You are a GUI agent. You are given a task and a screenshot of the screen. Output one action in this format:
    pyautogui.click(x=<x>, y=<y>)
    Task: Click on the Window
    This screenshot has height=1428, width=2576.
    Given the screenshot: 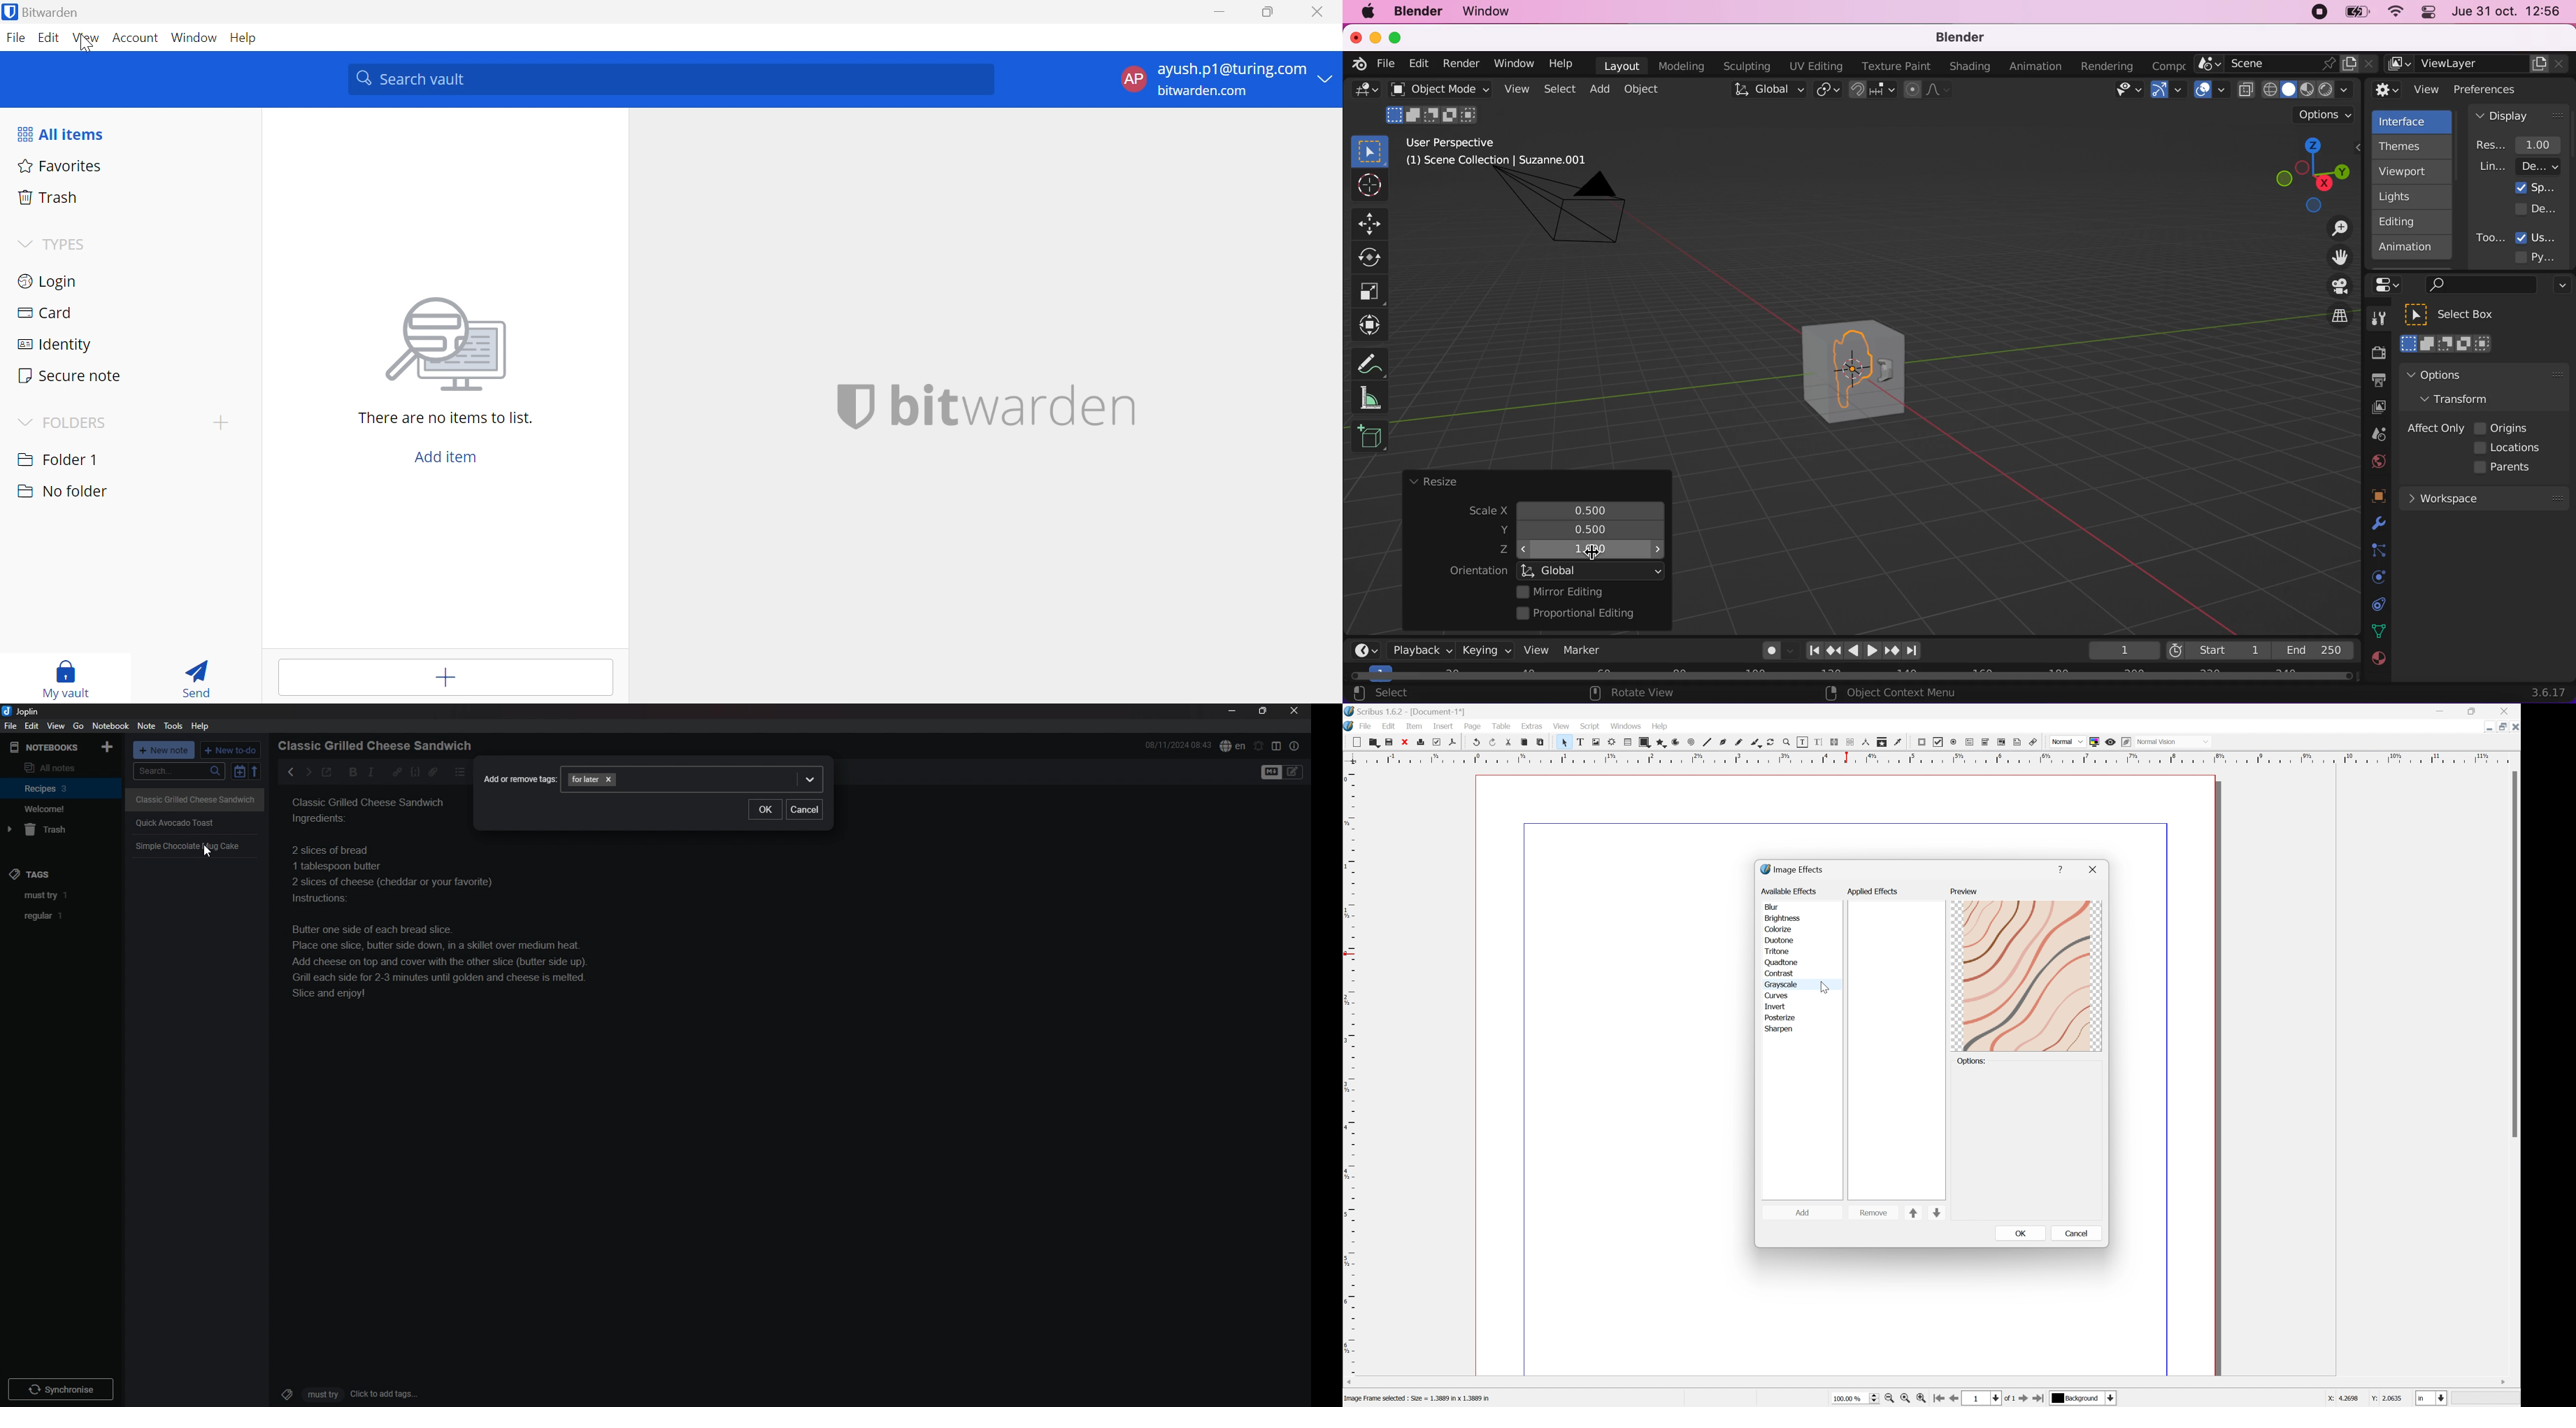 What is the action you would take?
    pyautogui.click(x=194, y=38)
    